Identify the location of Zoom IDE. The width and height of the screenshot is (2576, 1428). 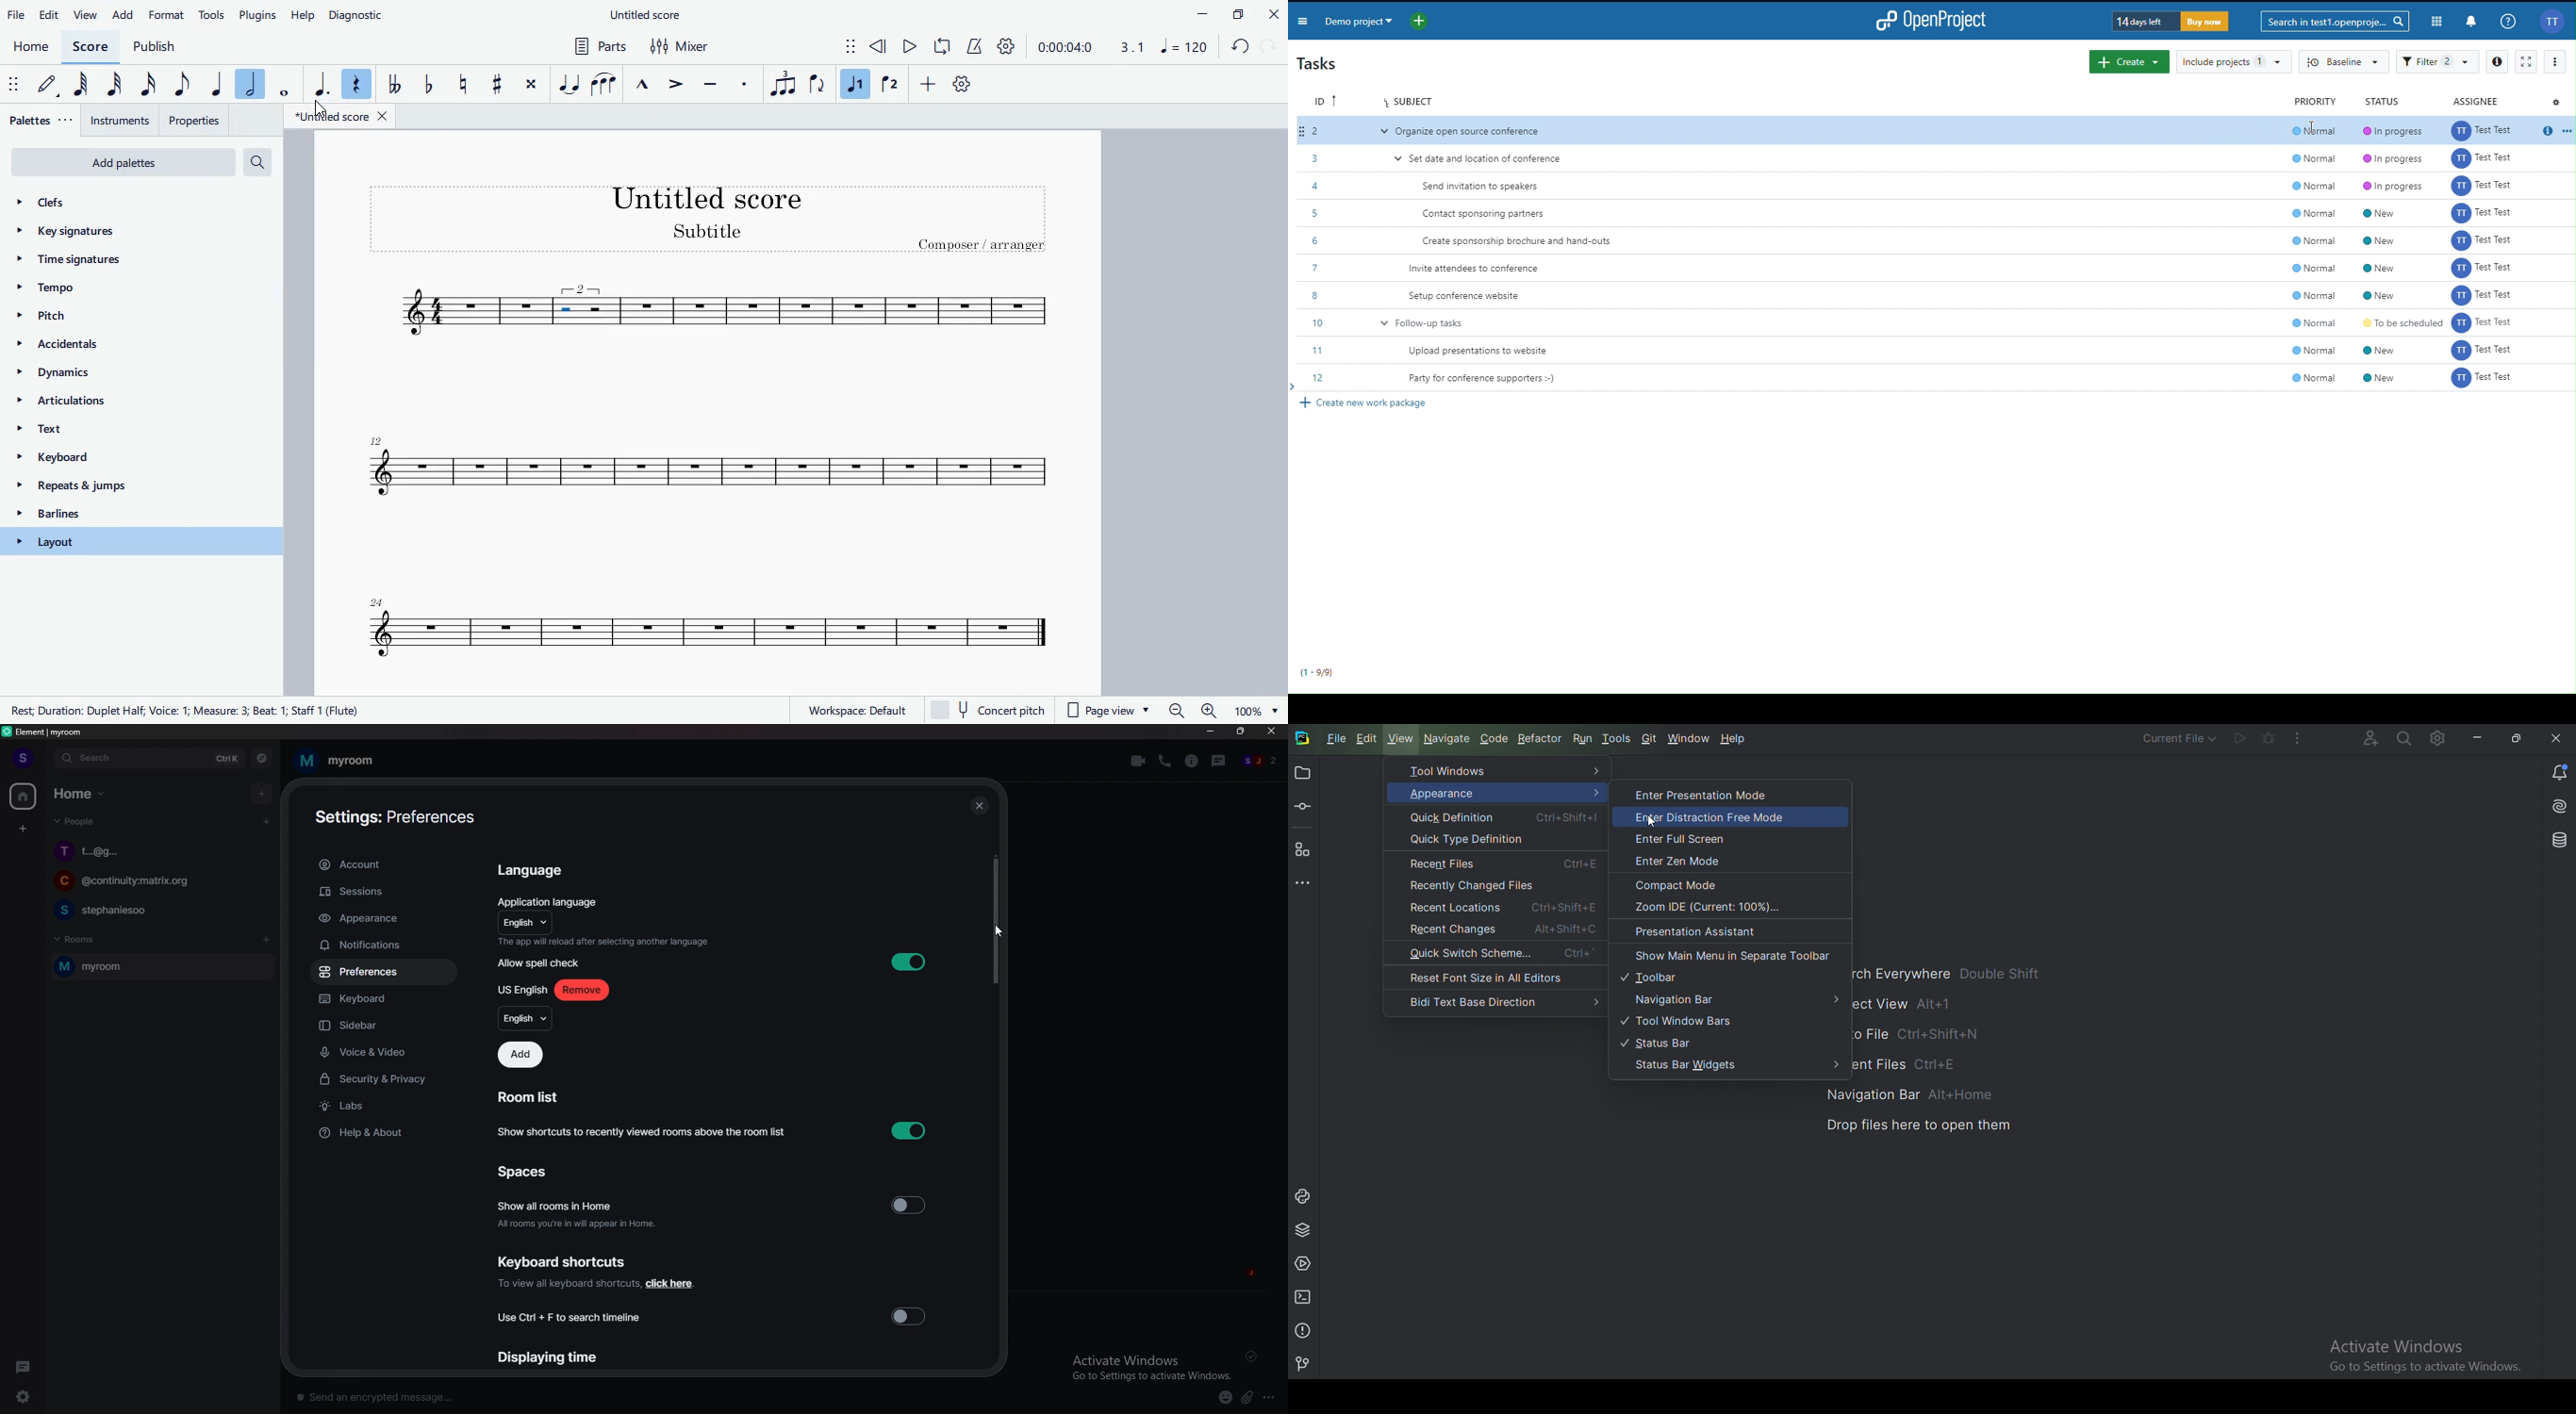
(1713, 907).